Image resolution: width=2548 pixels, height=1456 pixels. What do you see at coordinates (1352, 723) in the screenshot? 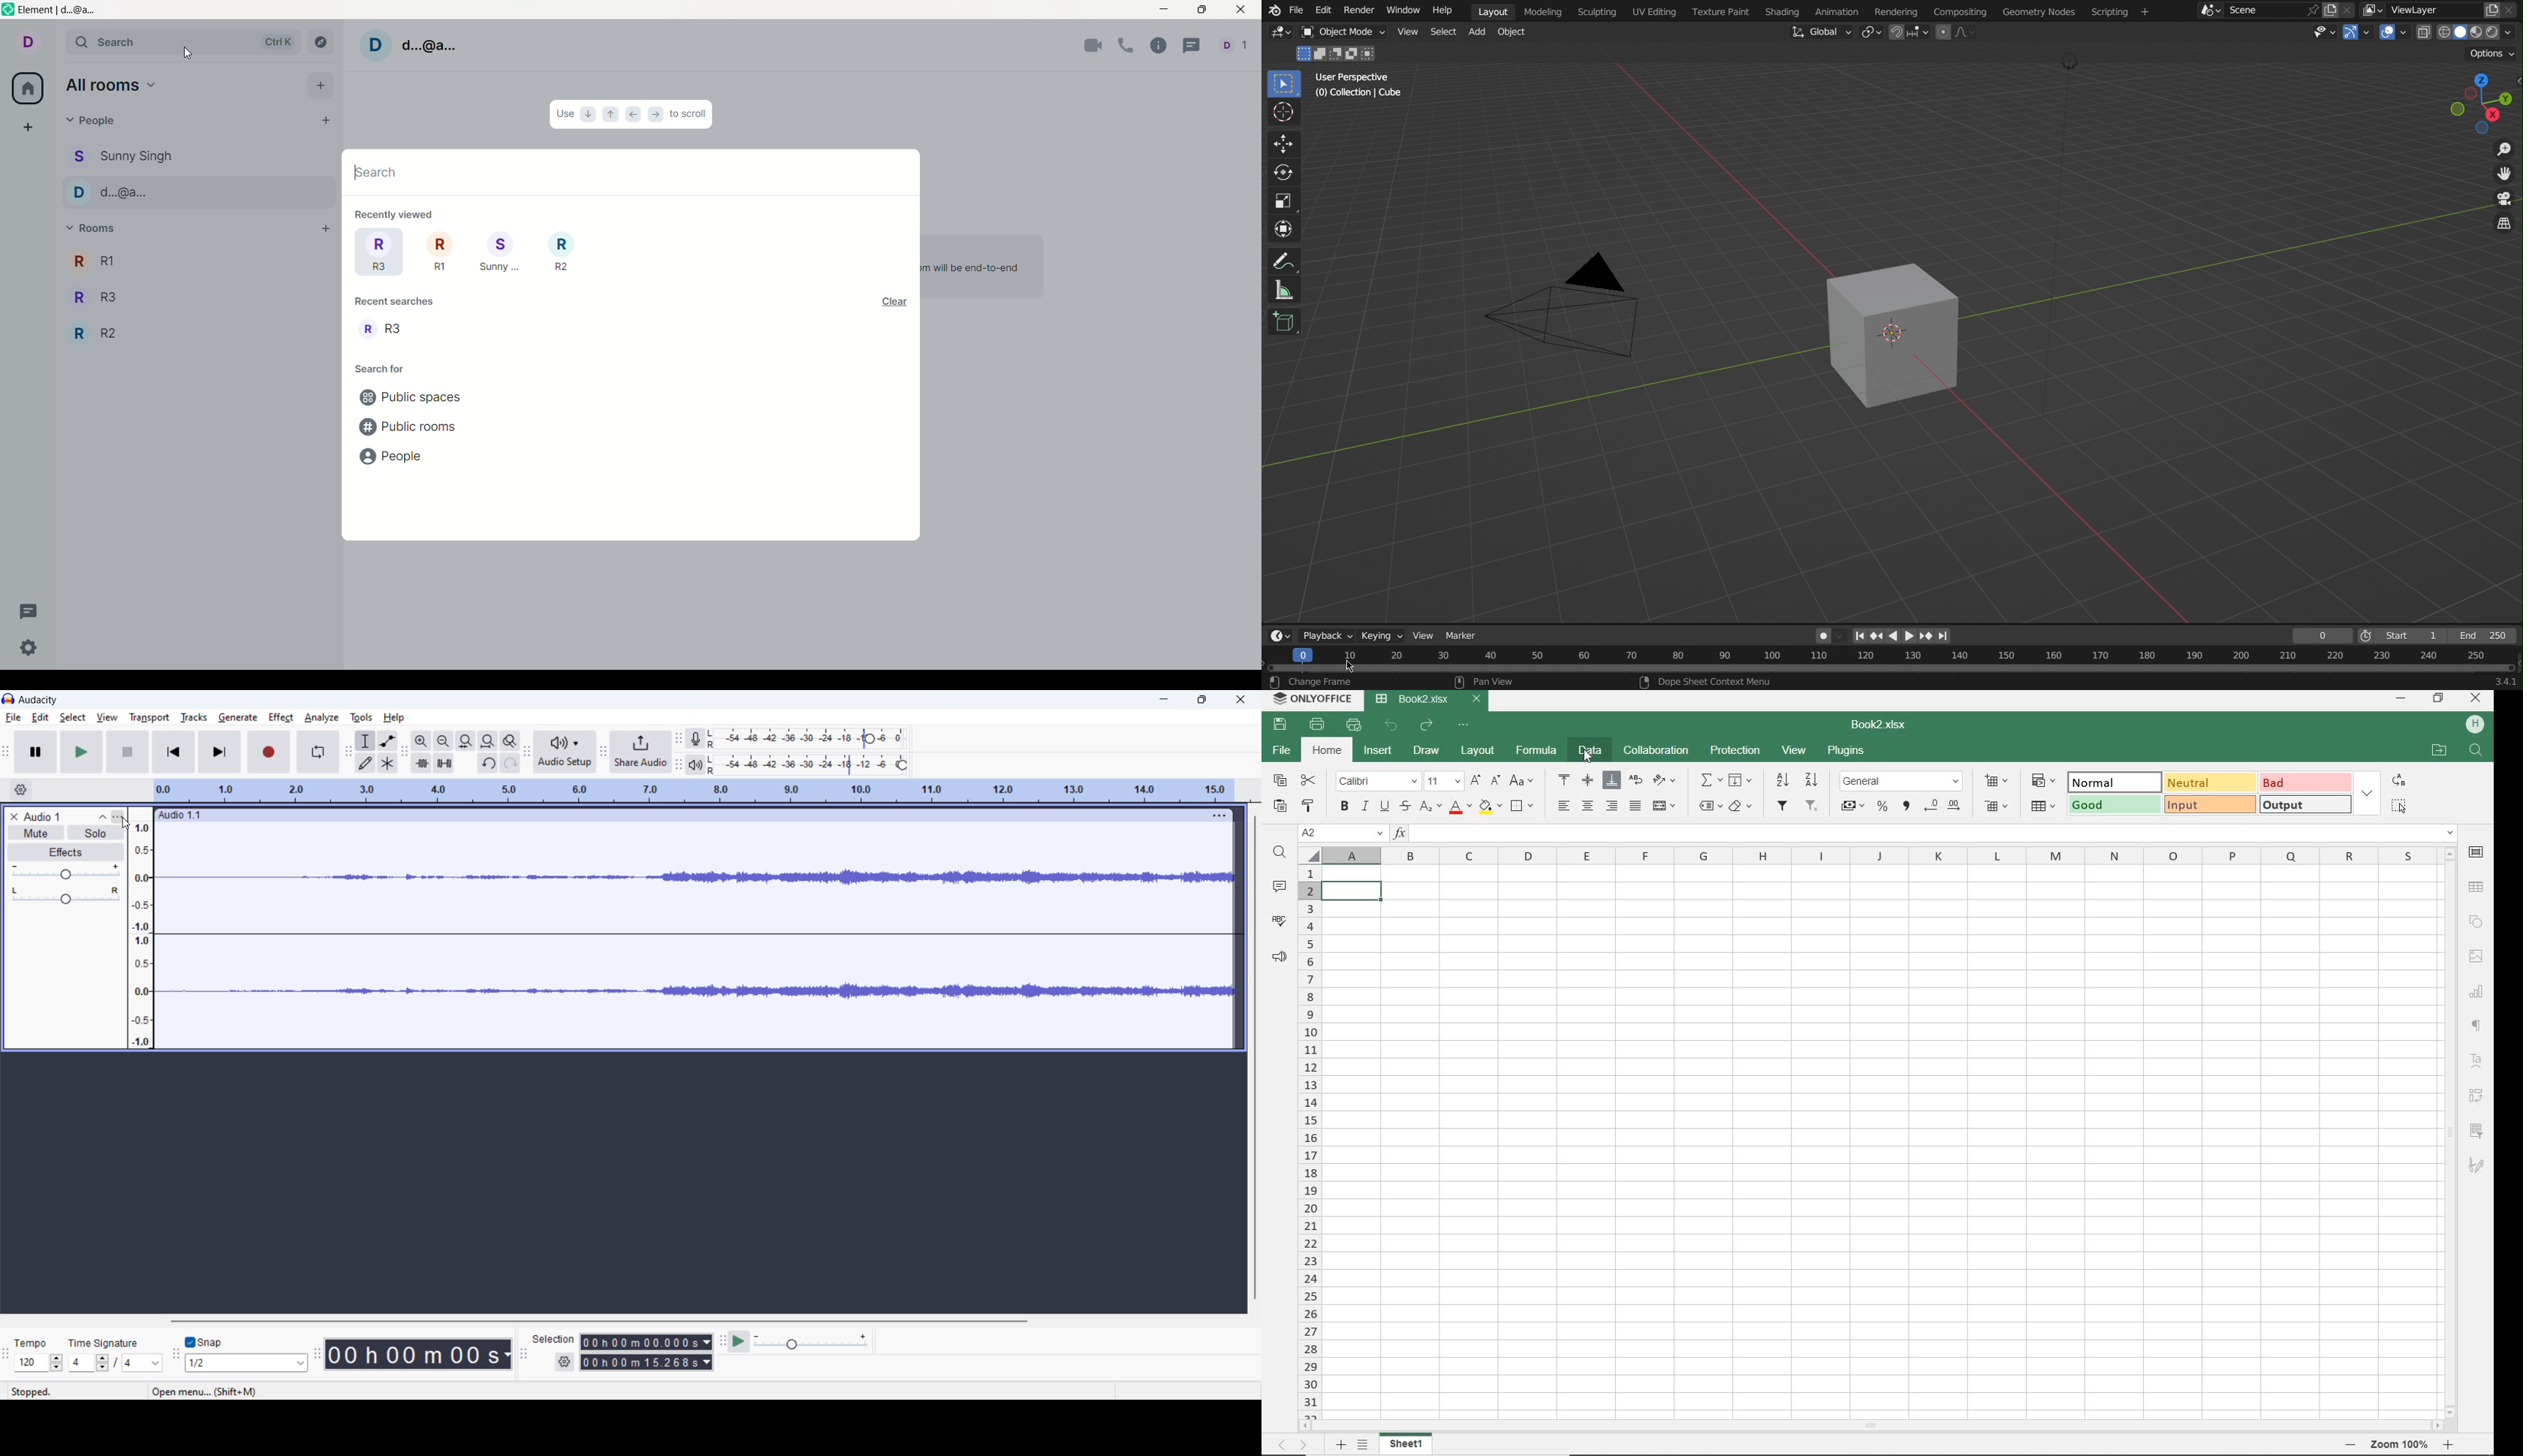
I see `QUICK PRINT` at bounding box center [1352, 723].